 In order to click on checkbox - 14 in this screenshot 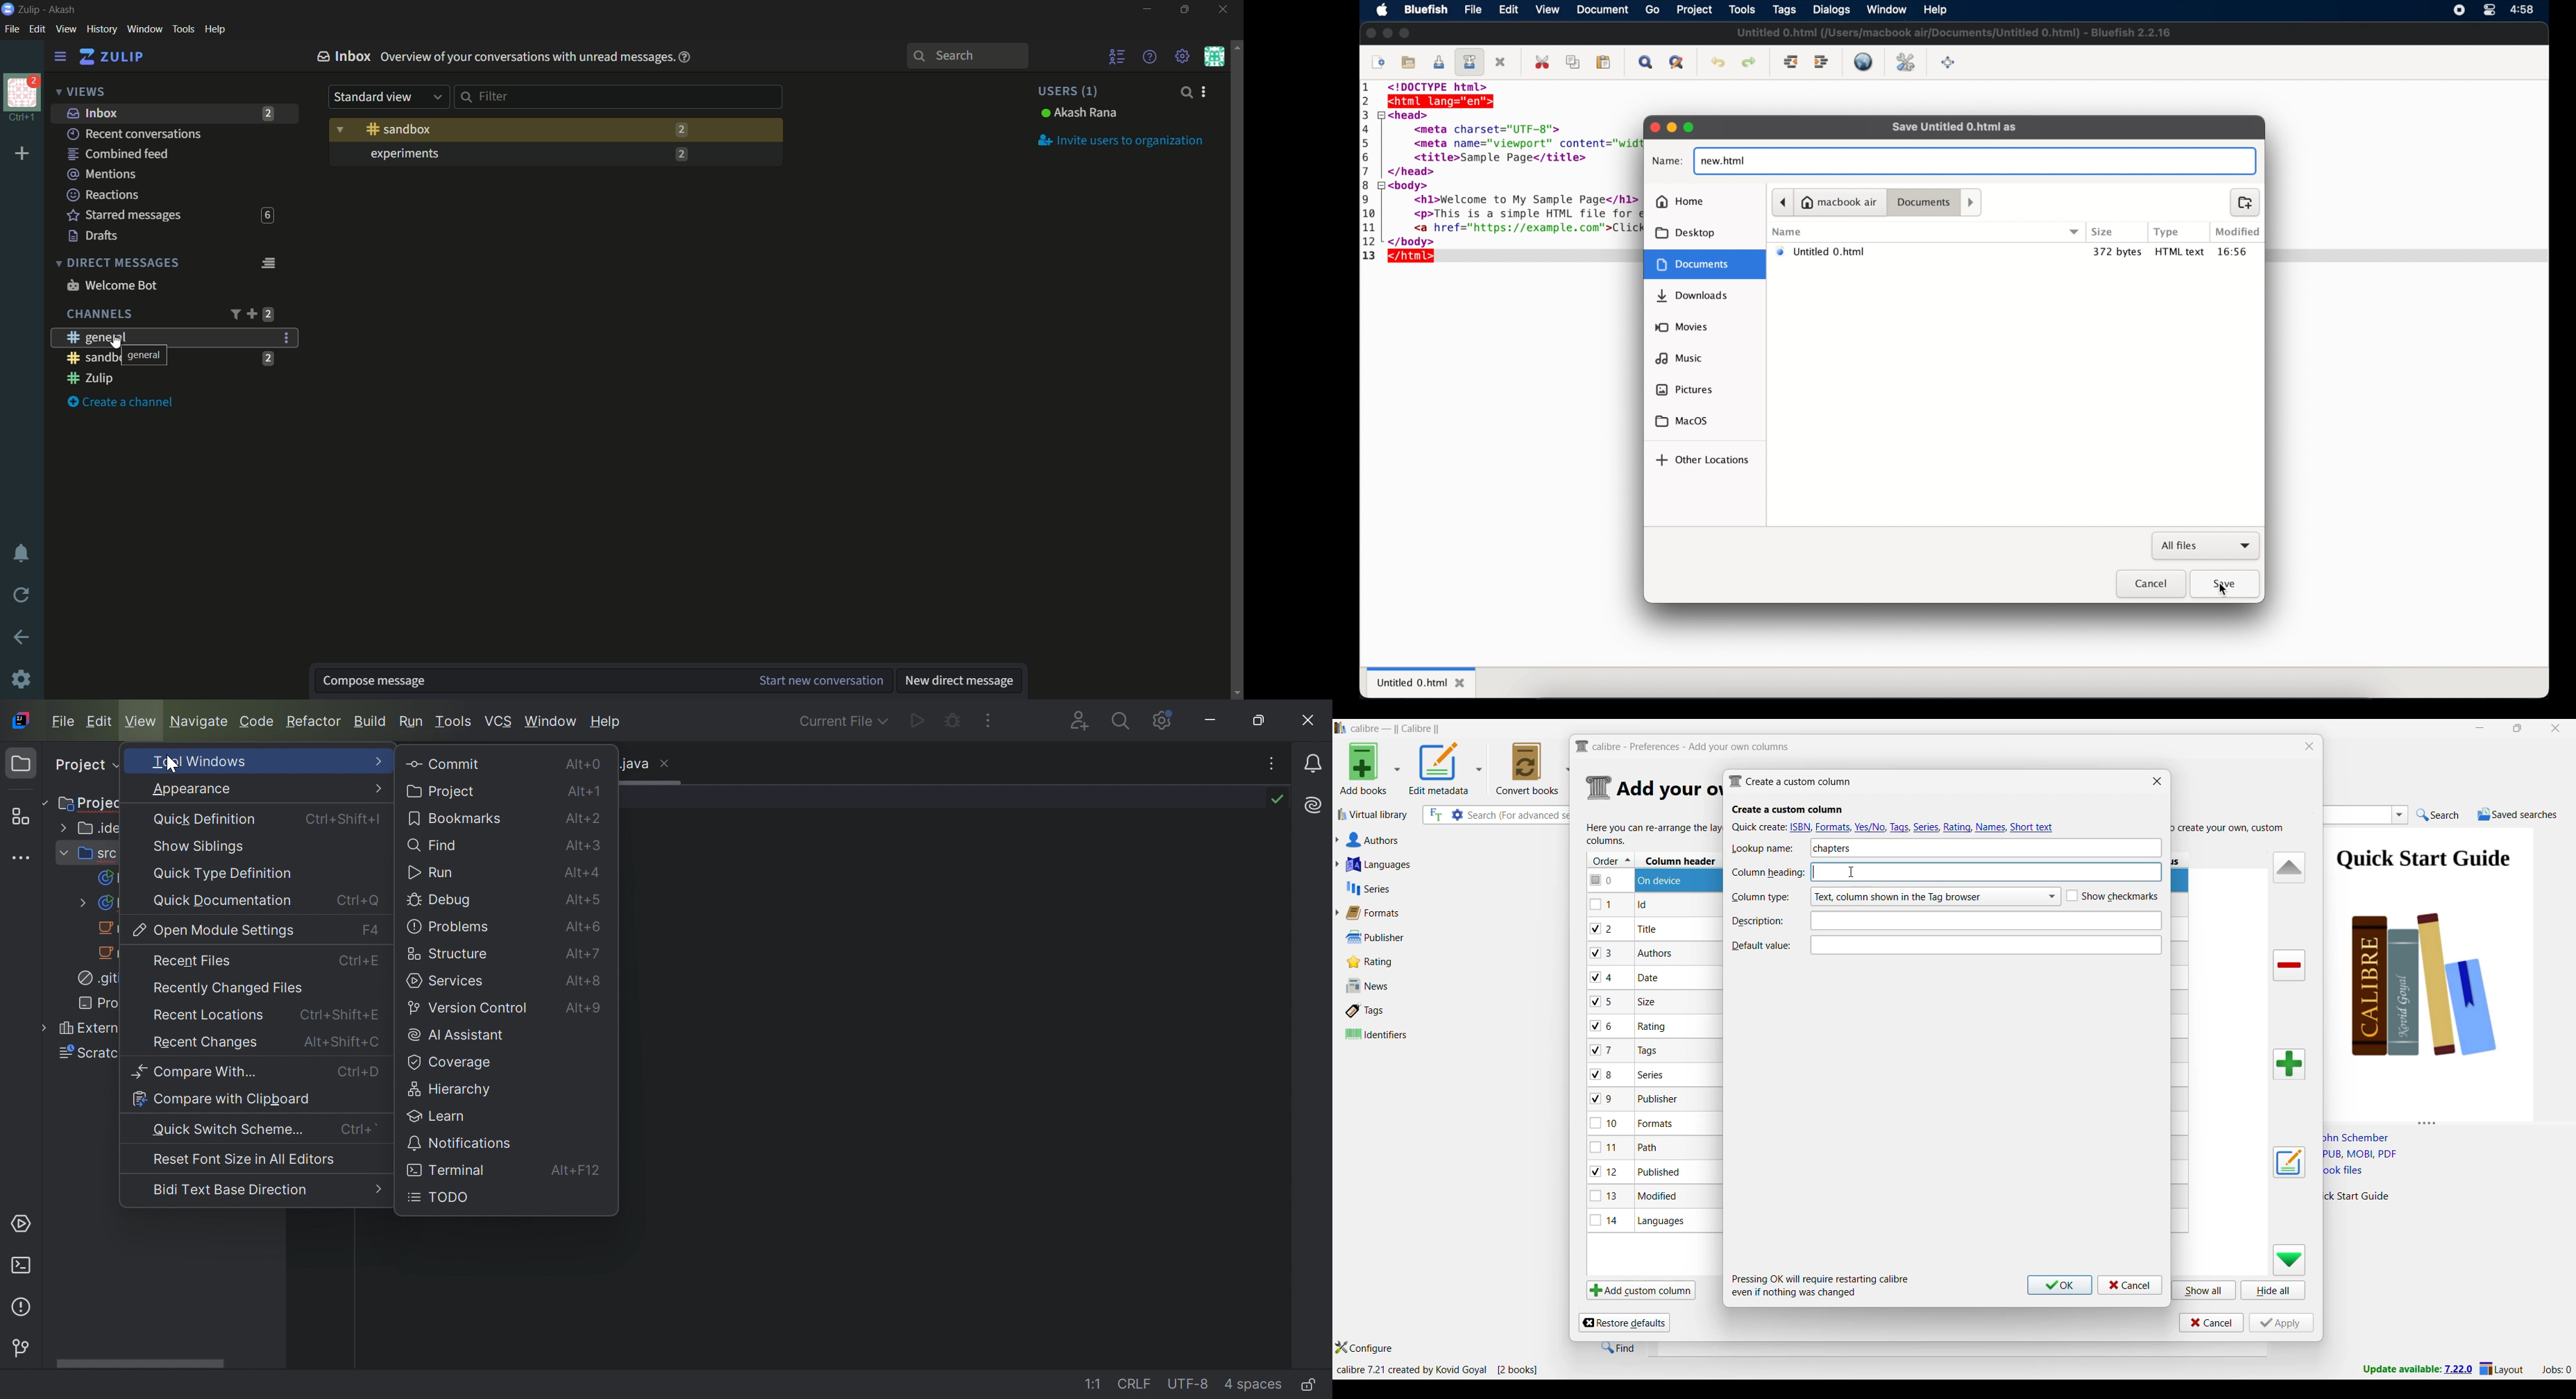, I will do `click(1604, 1220)`.